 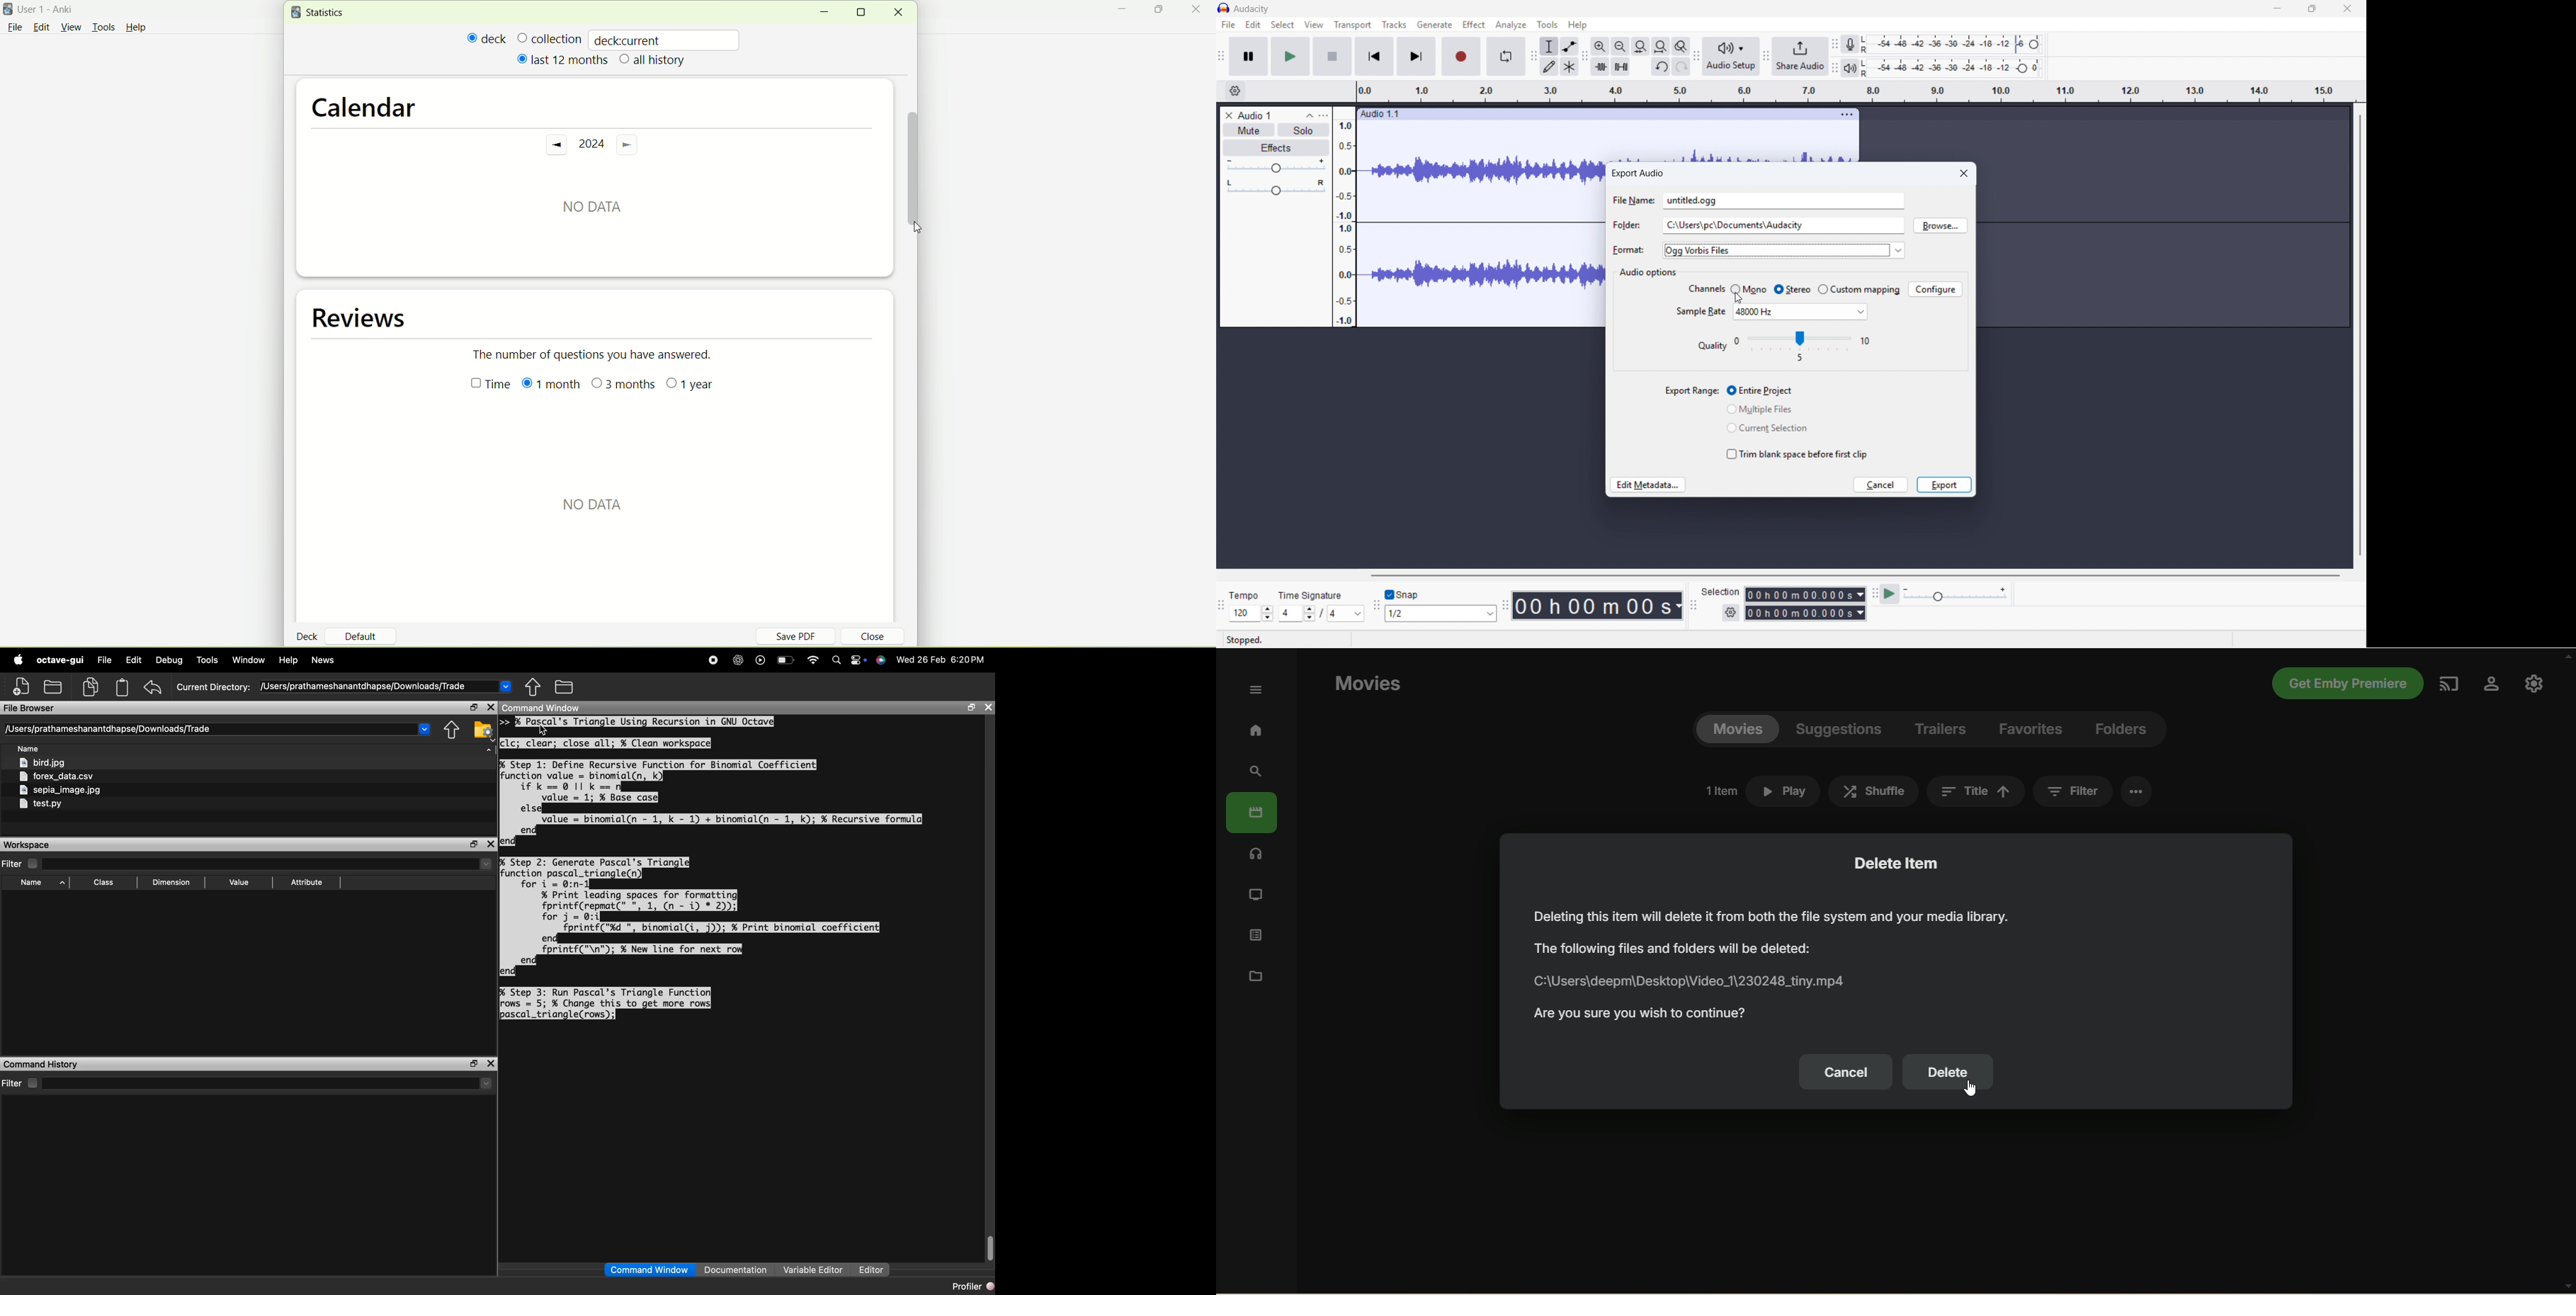 I want to click on reviews, so click(x=363, y=318).